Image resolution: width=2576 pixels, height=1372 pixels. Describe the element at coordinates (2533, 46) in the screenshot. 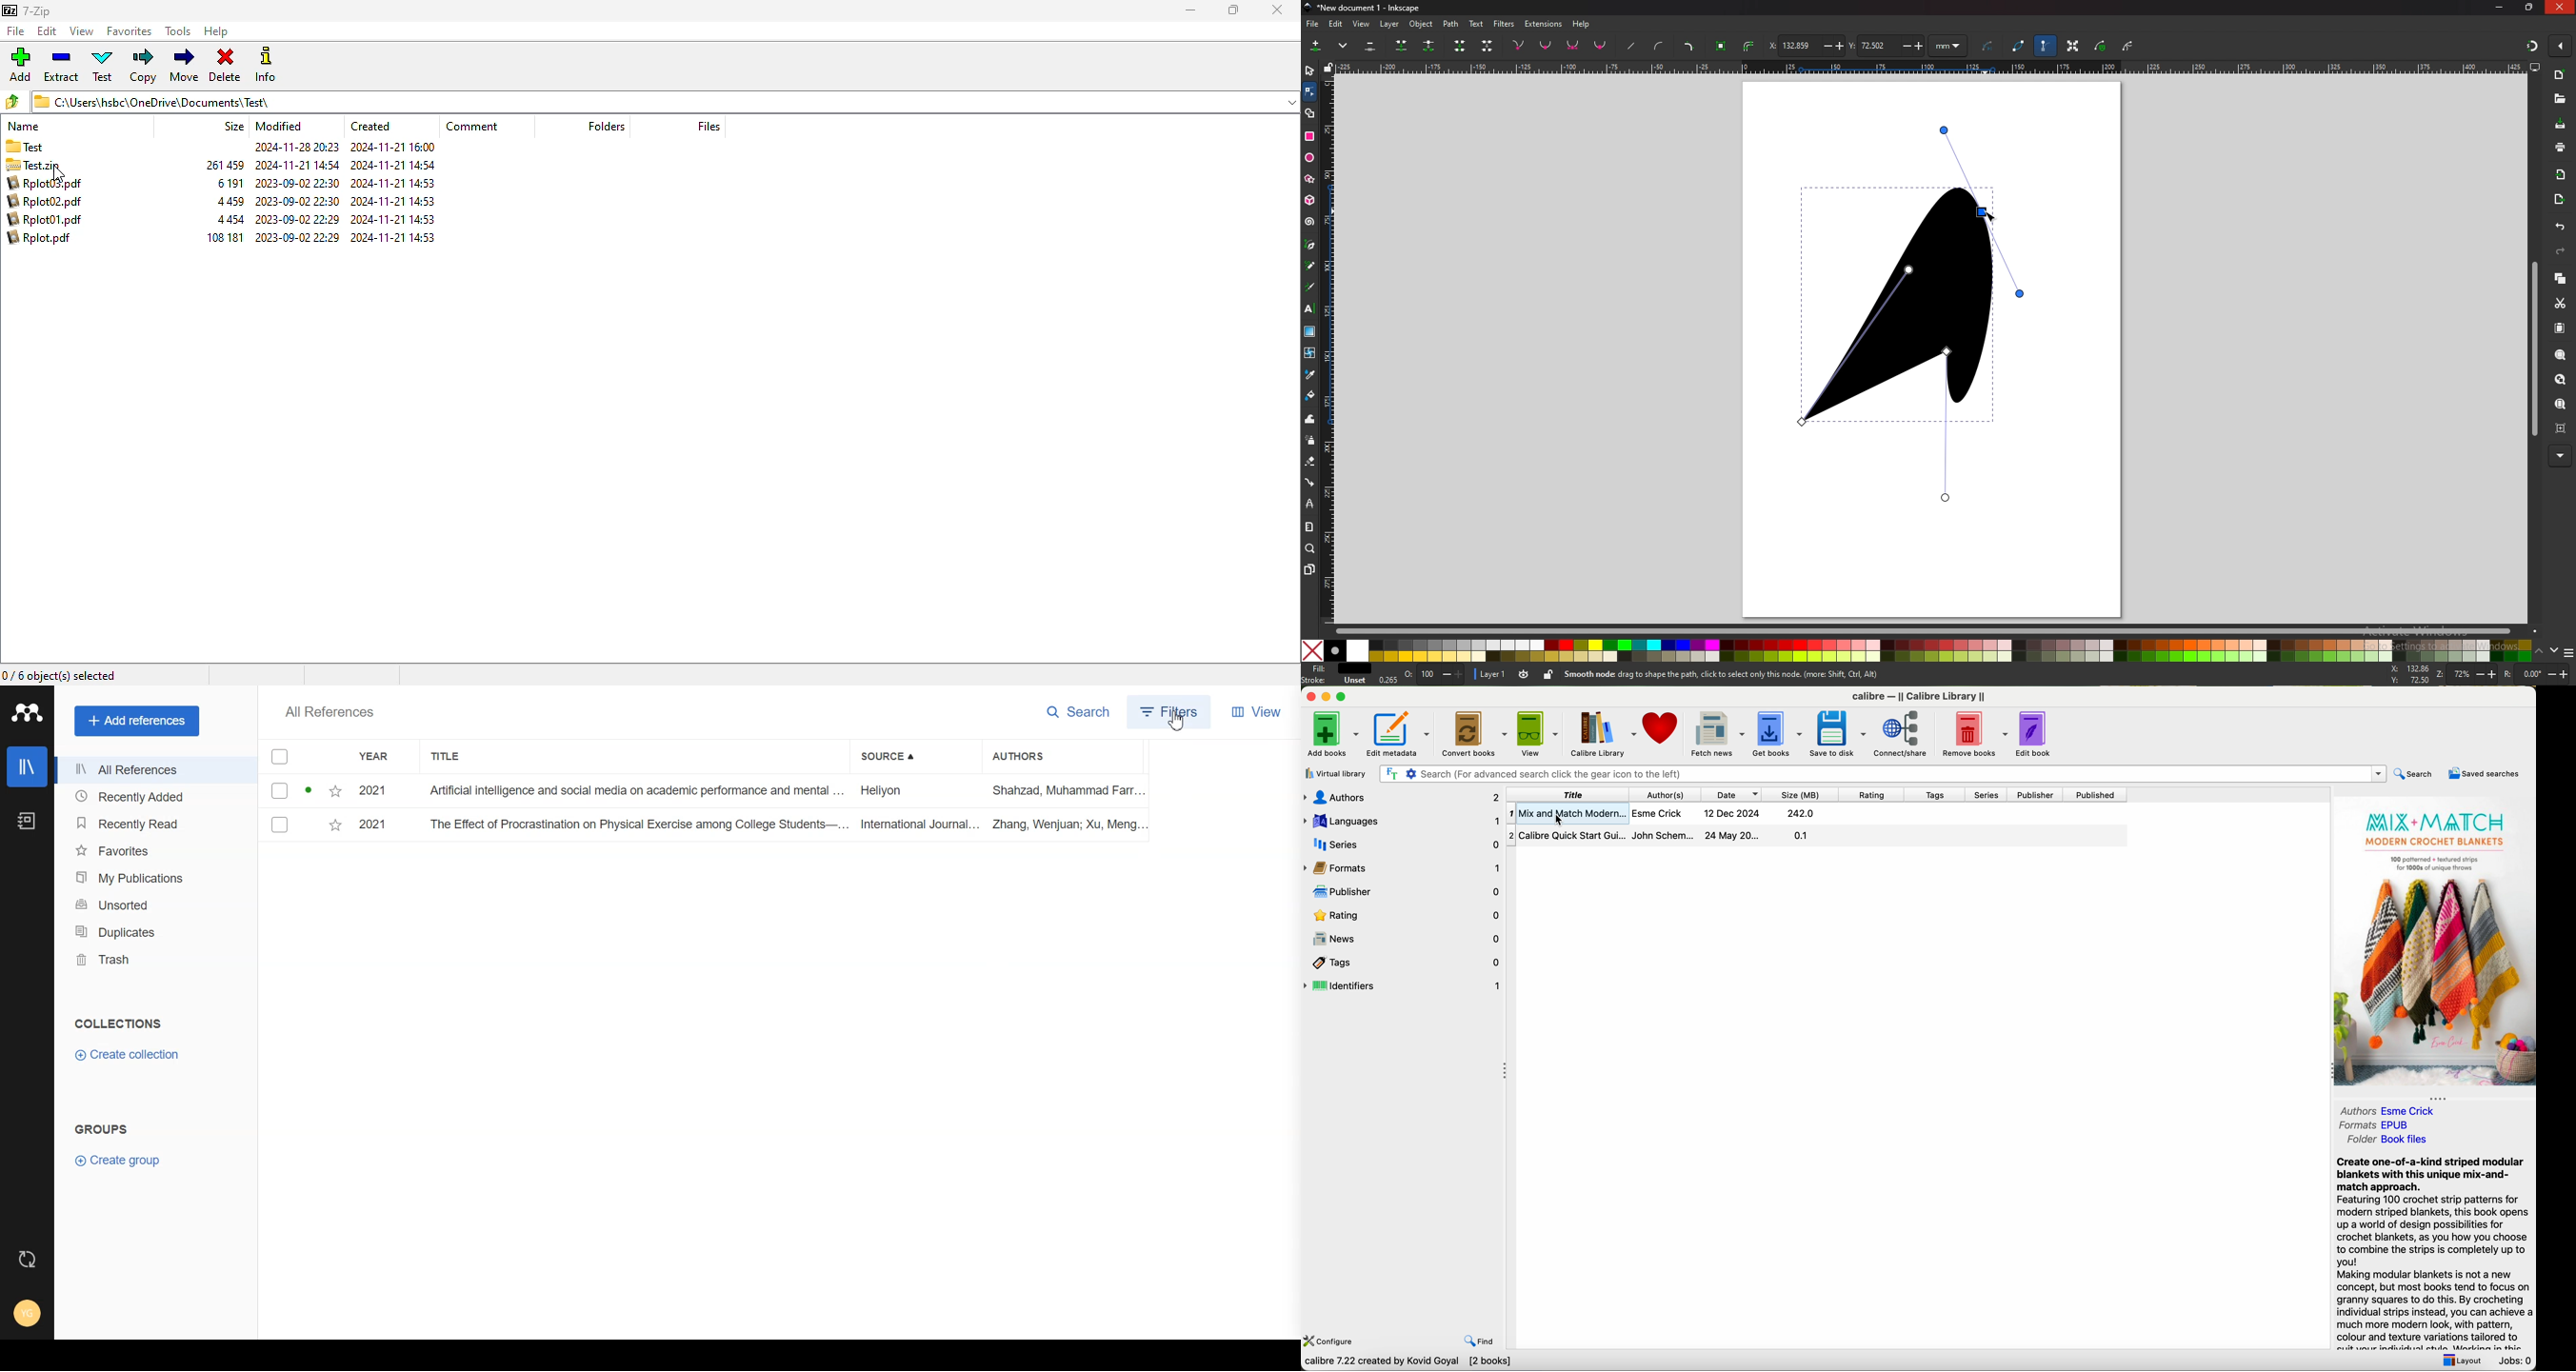

I see `snapping` at that location.